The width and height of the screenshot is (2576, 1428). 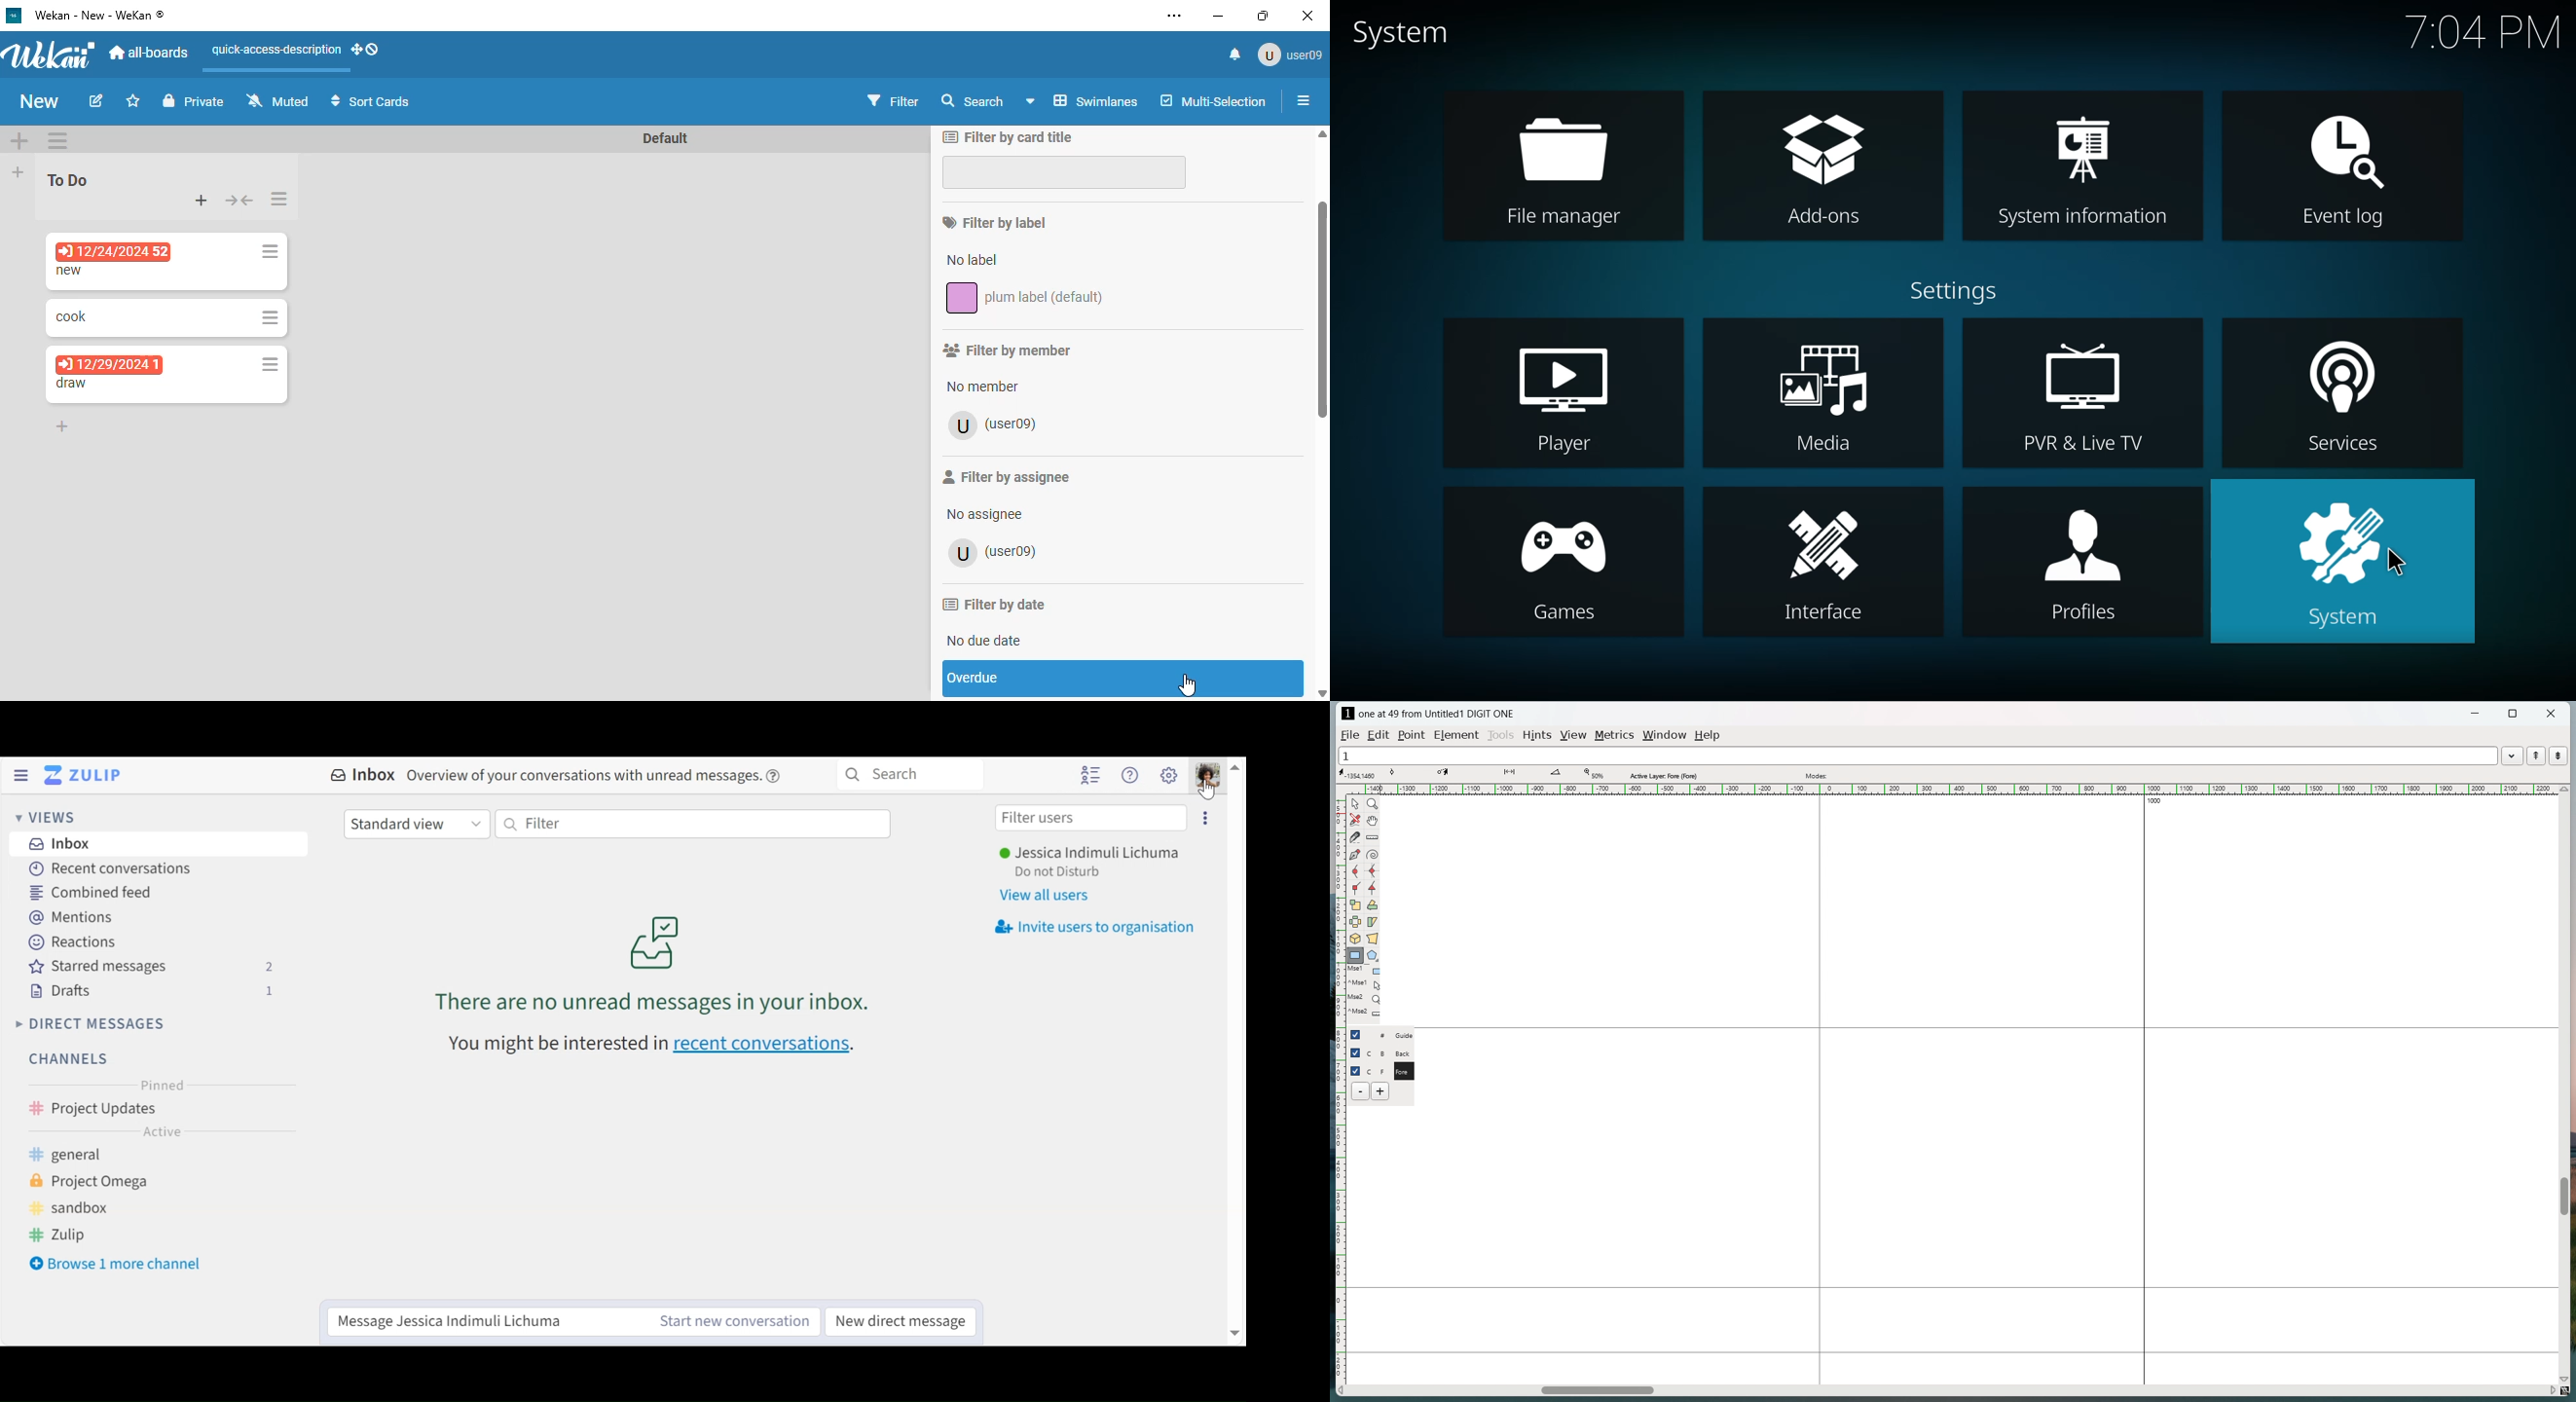 What do you see at coordinates (1356, 922) in the screenshot?
I see `flip the selection` at bounding box center [1356, 922].